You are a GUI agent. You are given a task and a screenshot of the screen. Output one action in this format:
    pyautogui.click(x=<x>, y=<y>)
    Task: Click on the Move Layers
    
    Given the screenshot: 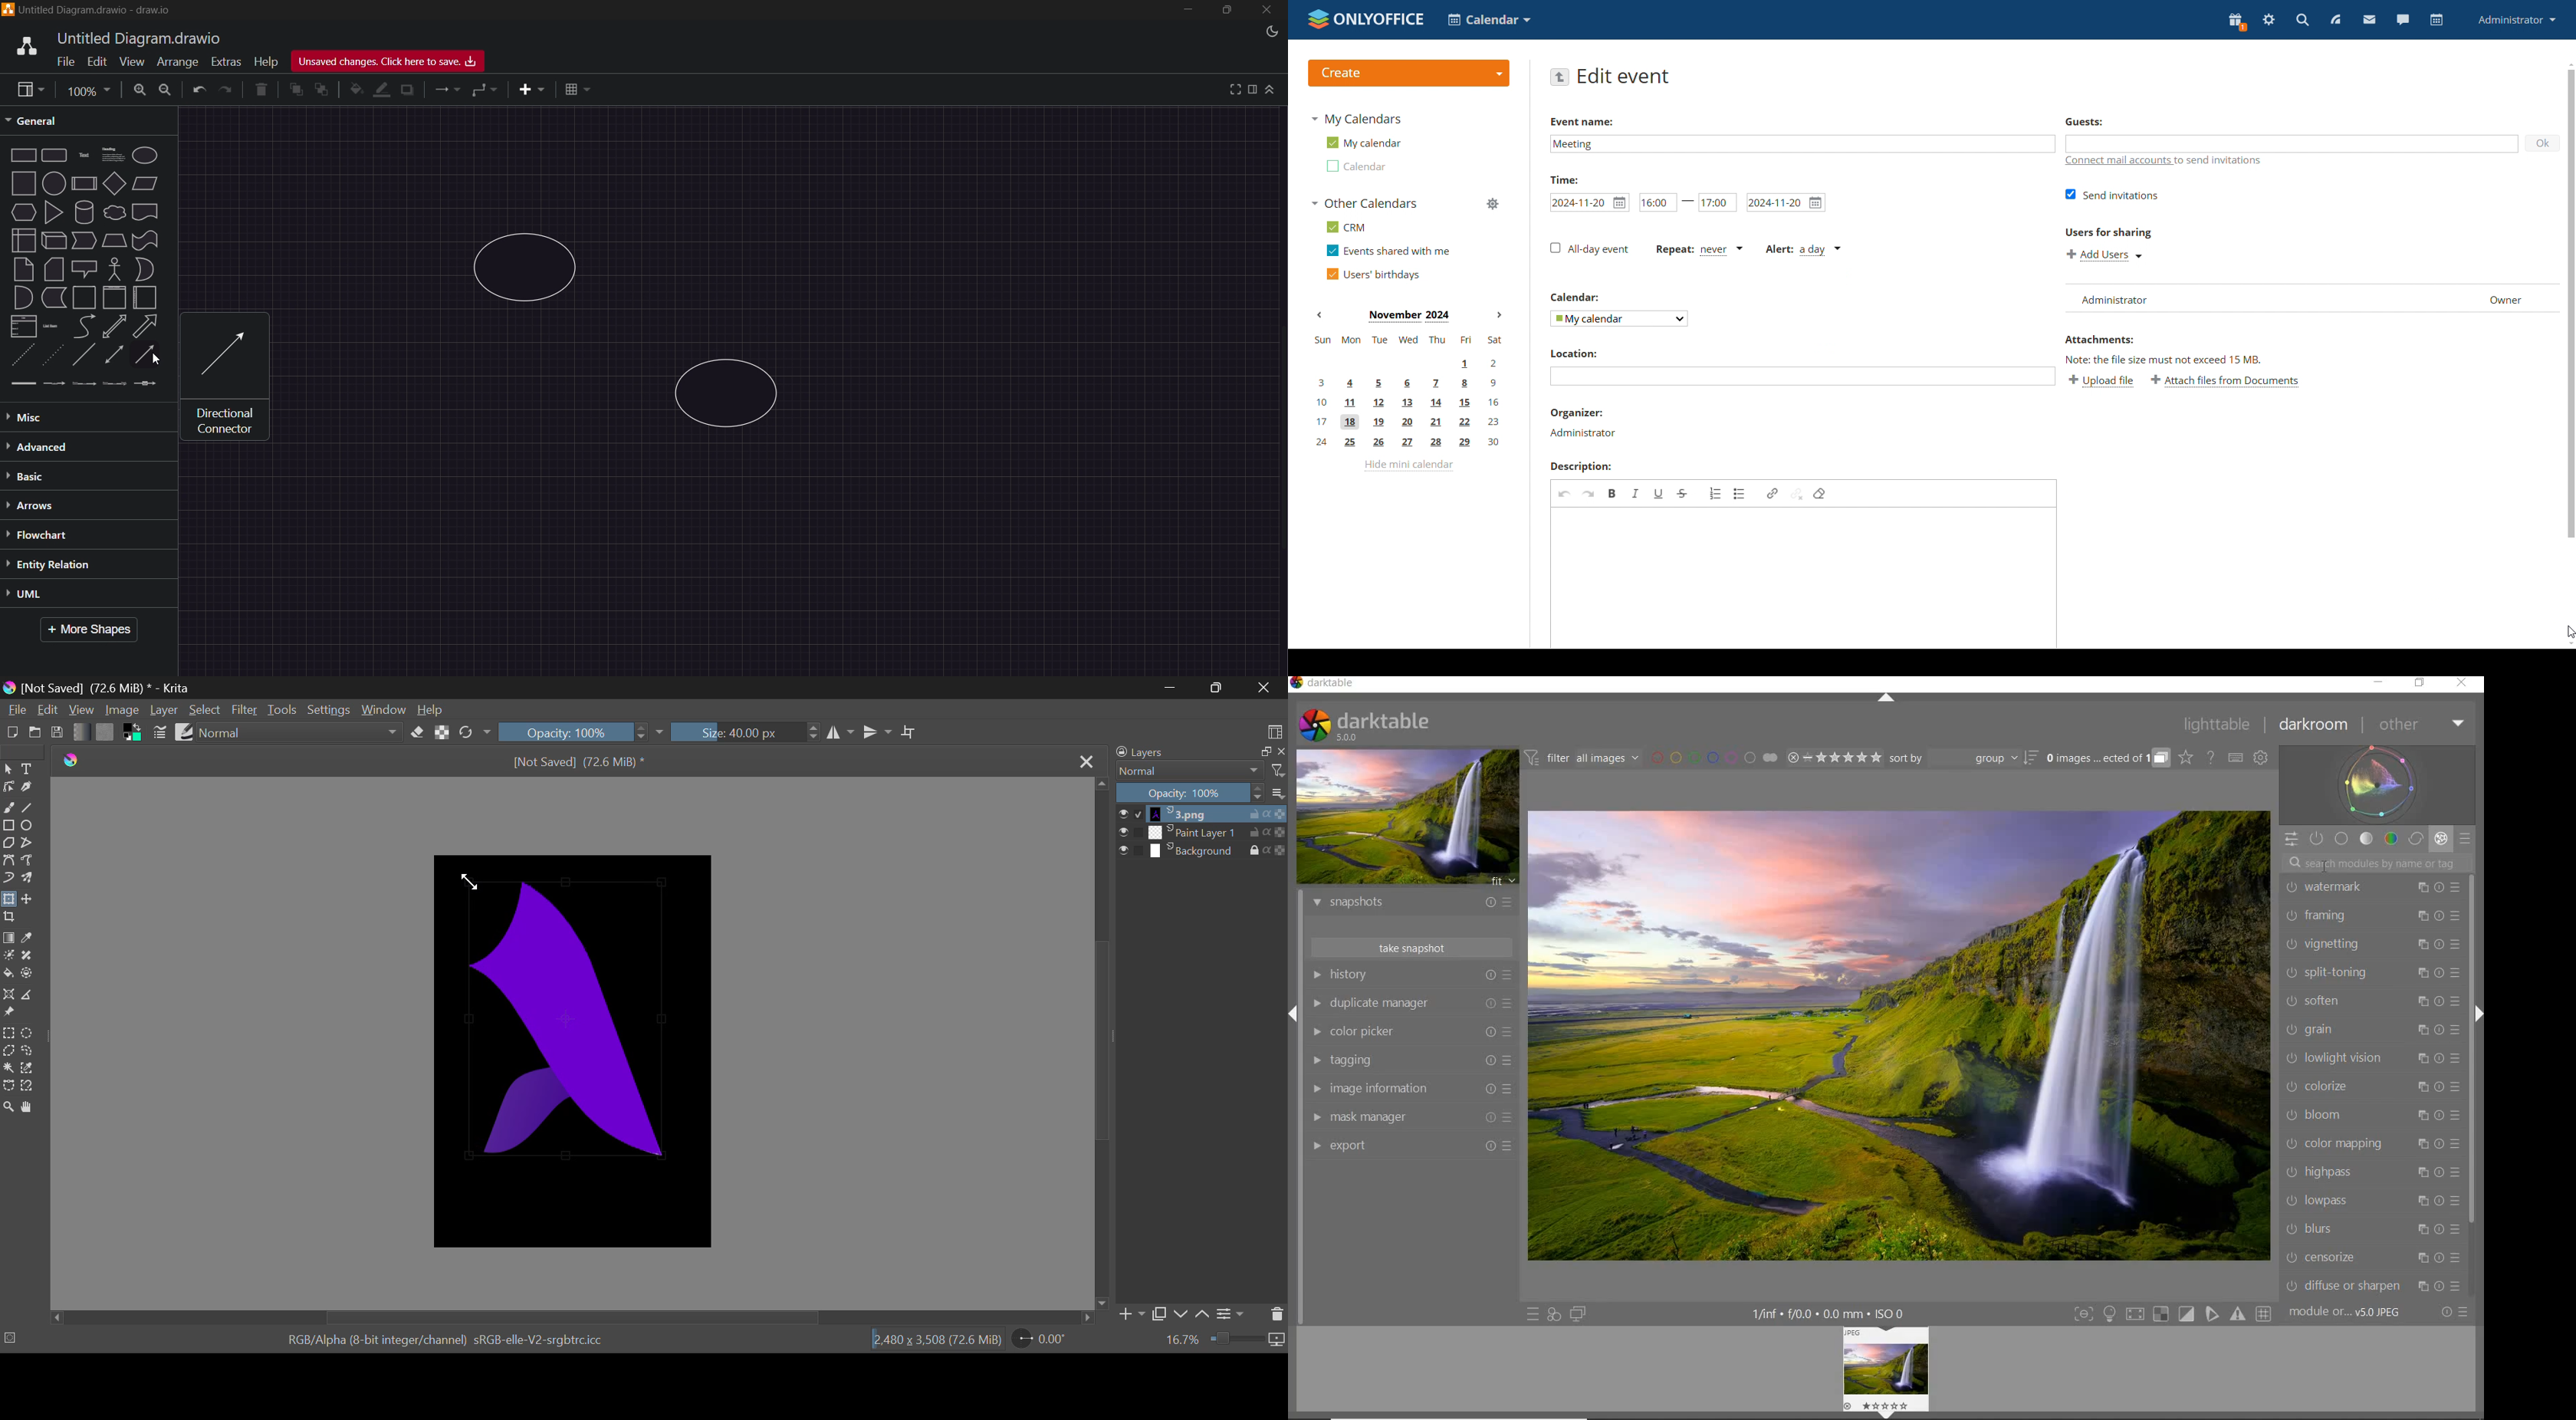 What is the action you would take?
    pyautogui.click(x=29, y=900)
    